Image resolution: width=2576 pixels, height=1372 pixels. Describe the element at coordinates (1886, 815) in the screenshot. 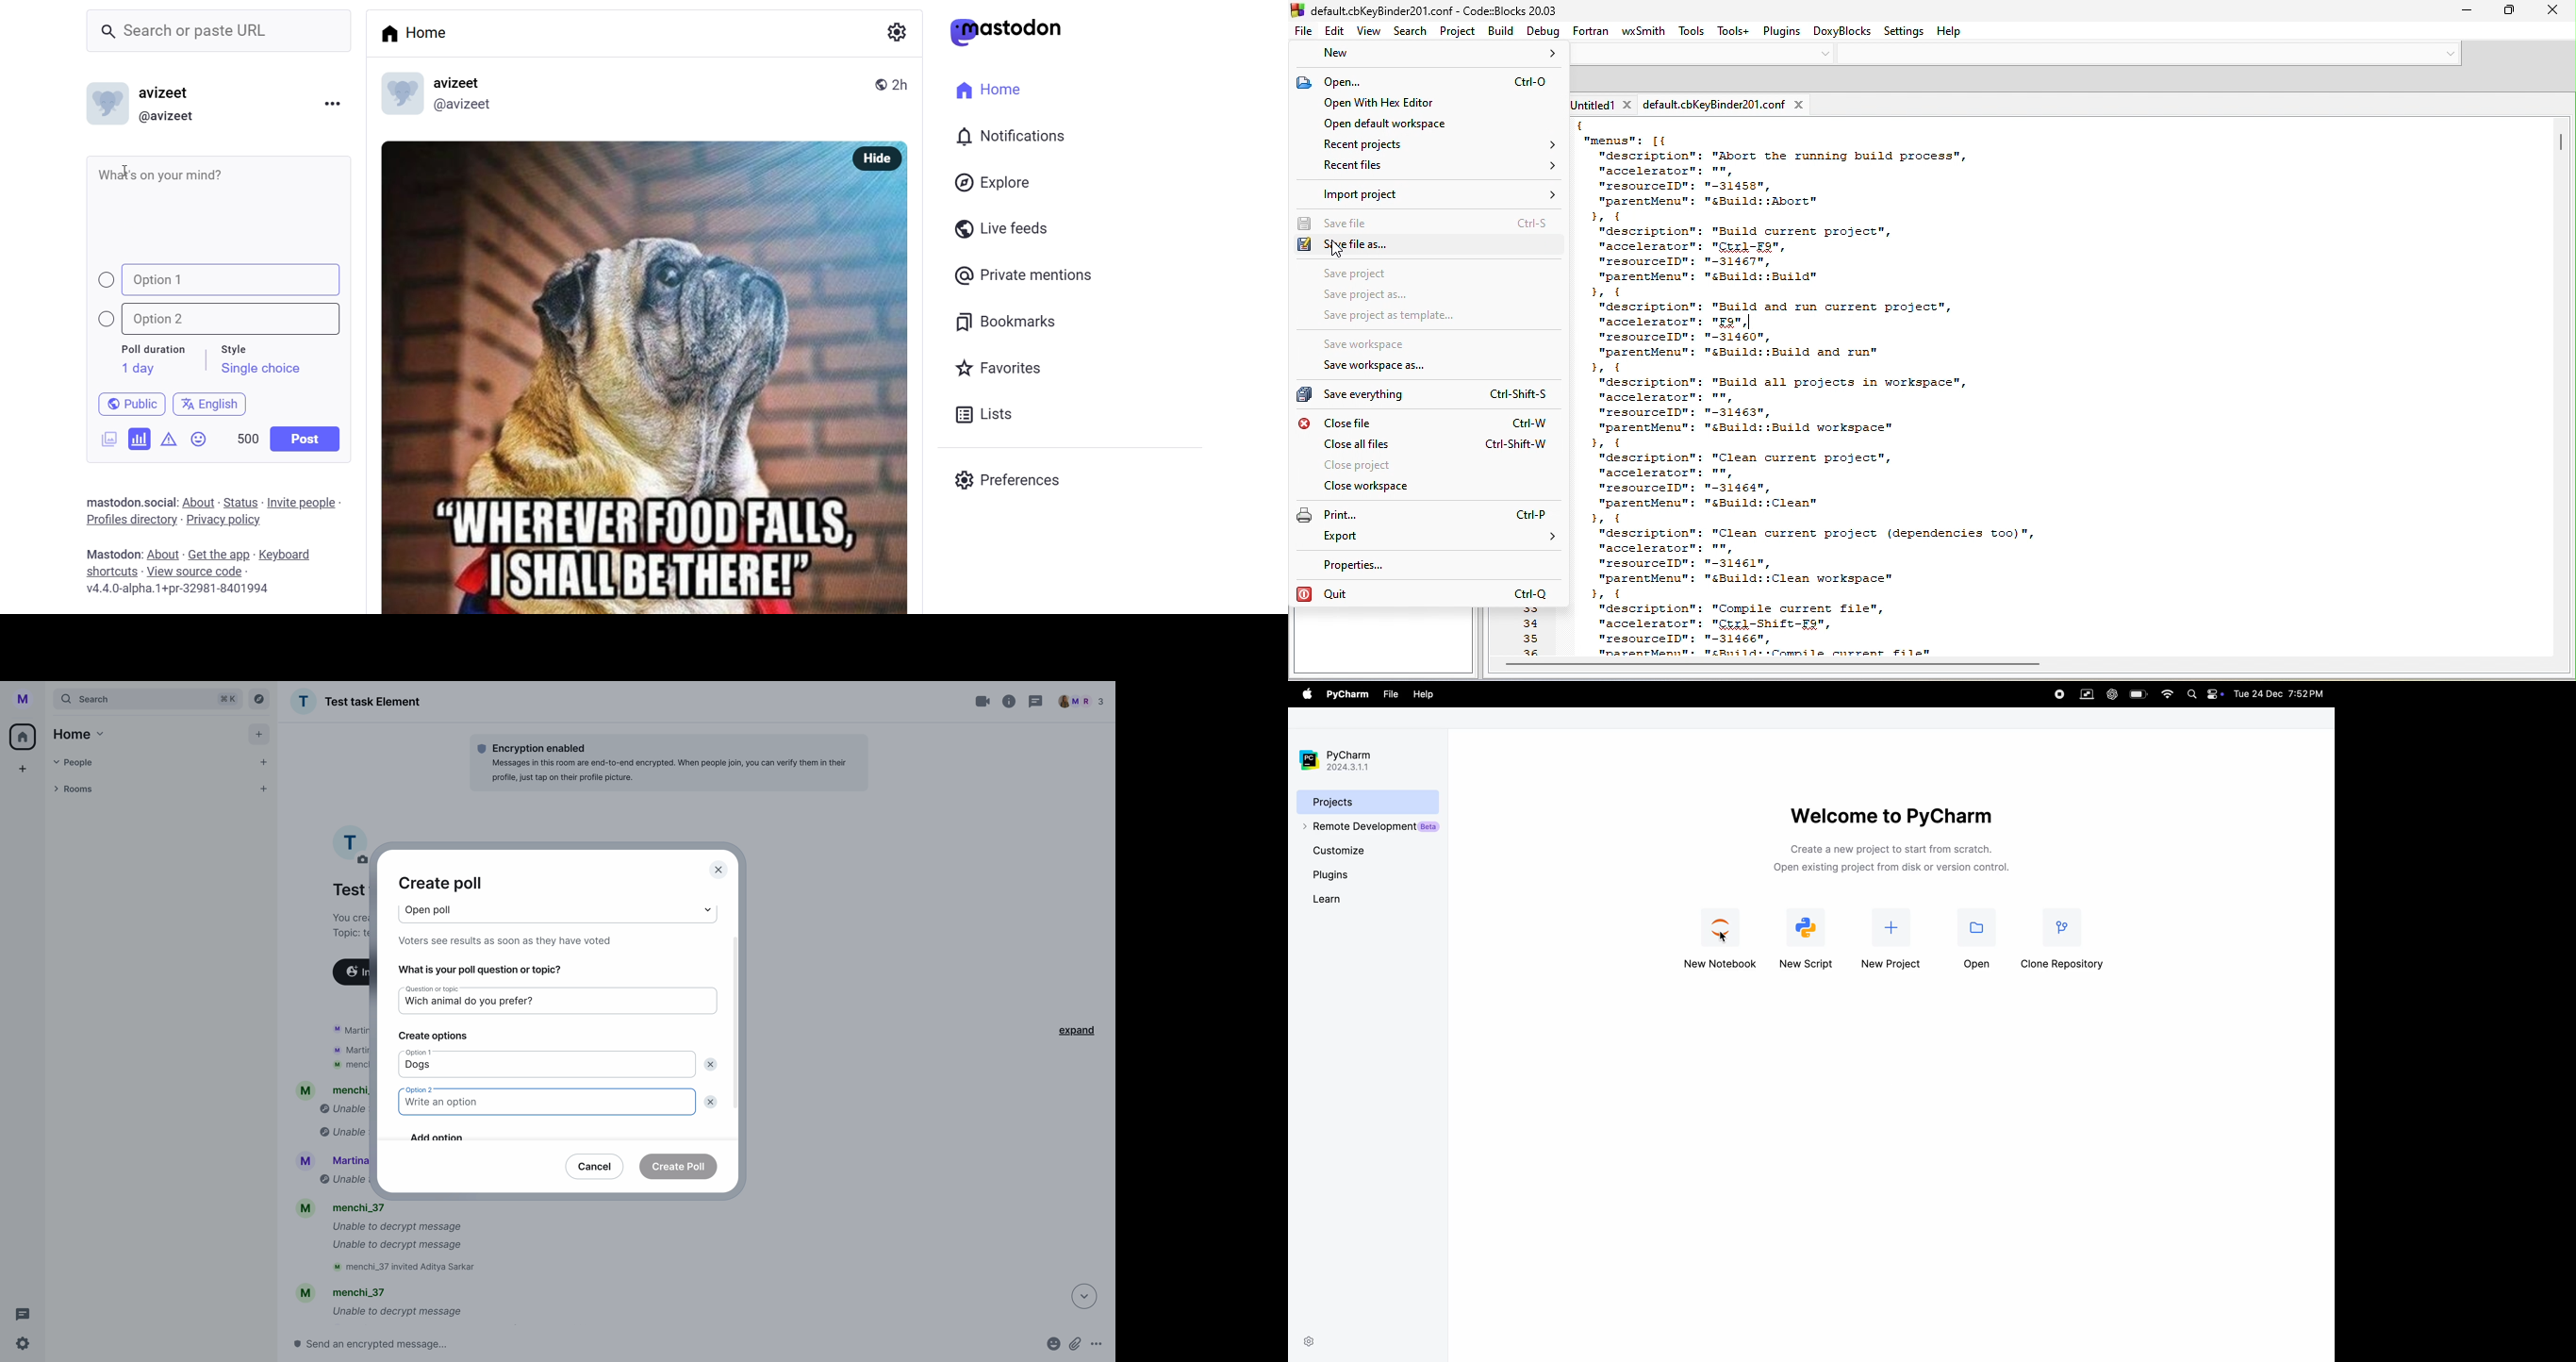

I see `welcome to pycharm` at that location.